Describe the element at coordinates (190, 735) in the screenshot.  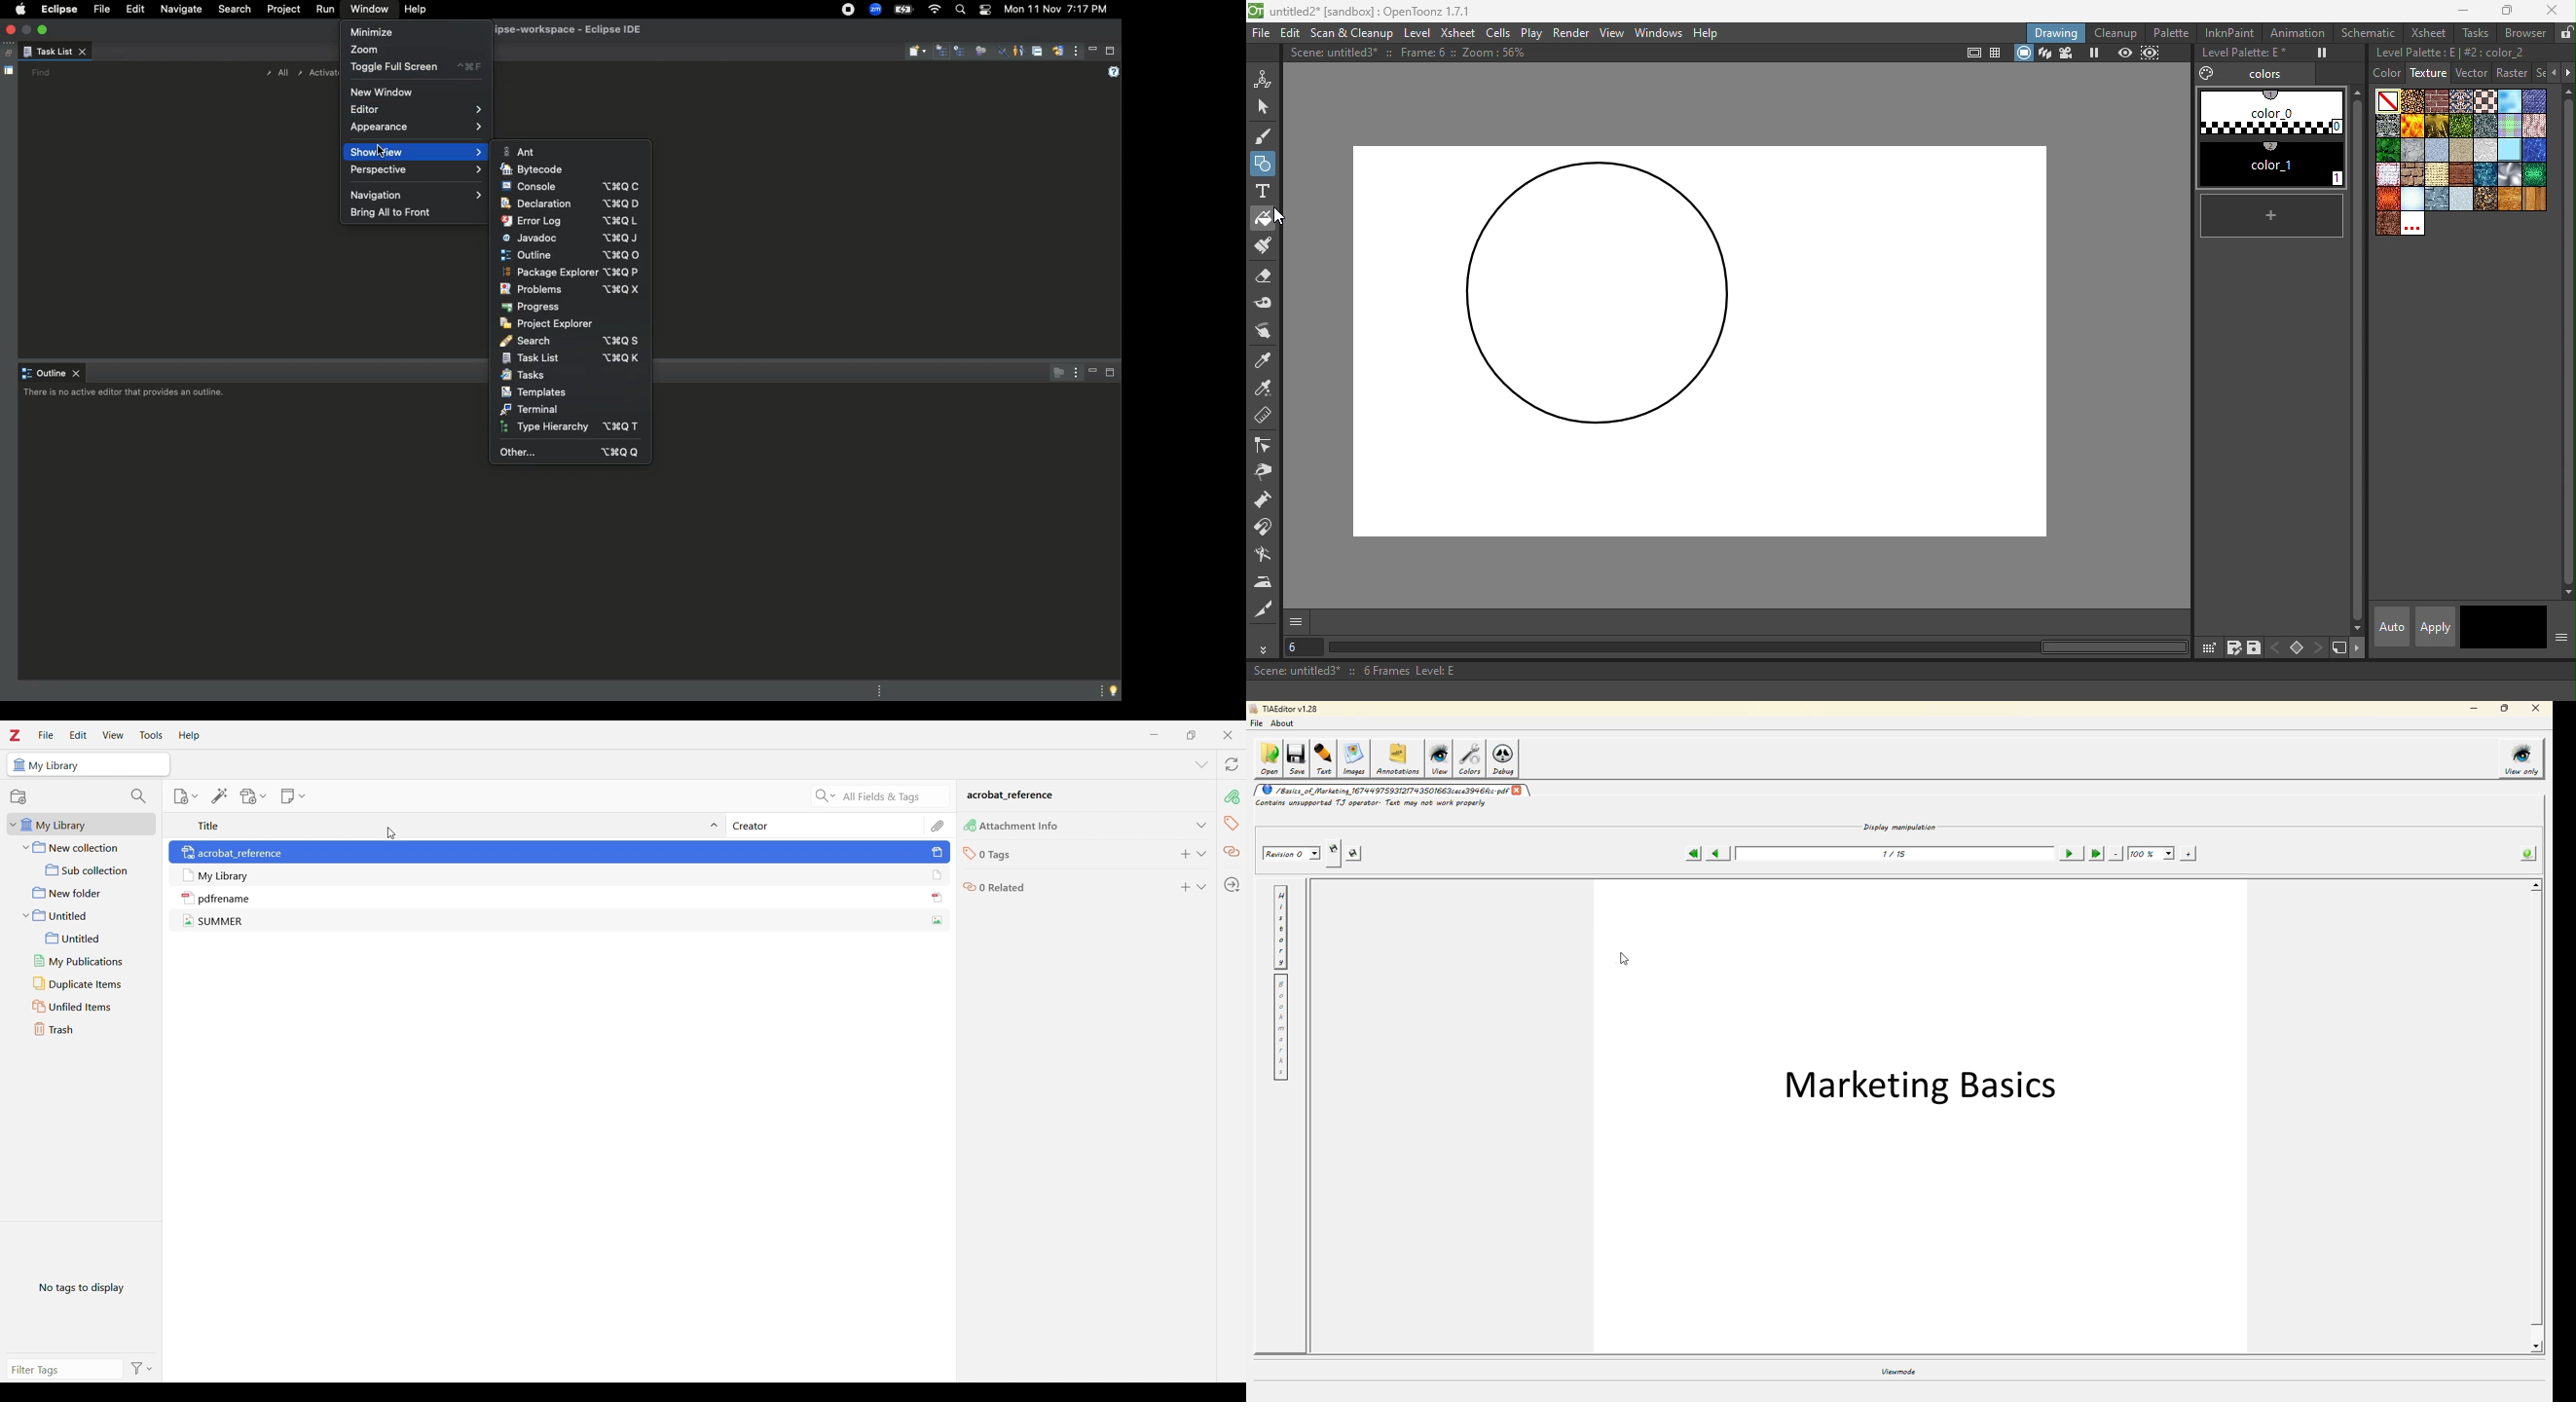
I see `Help menu` at that location.